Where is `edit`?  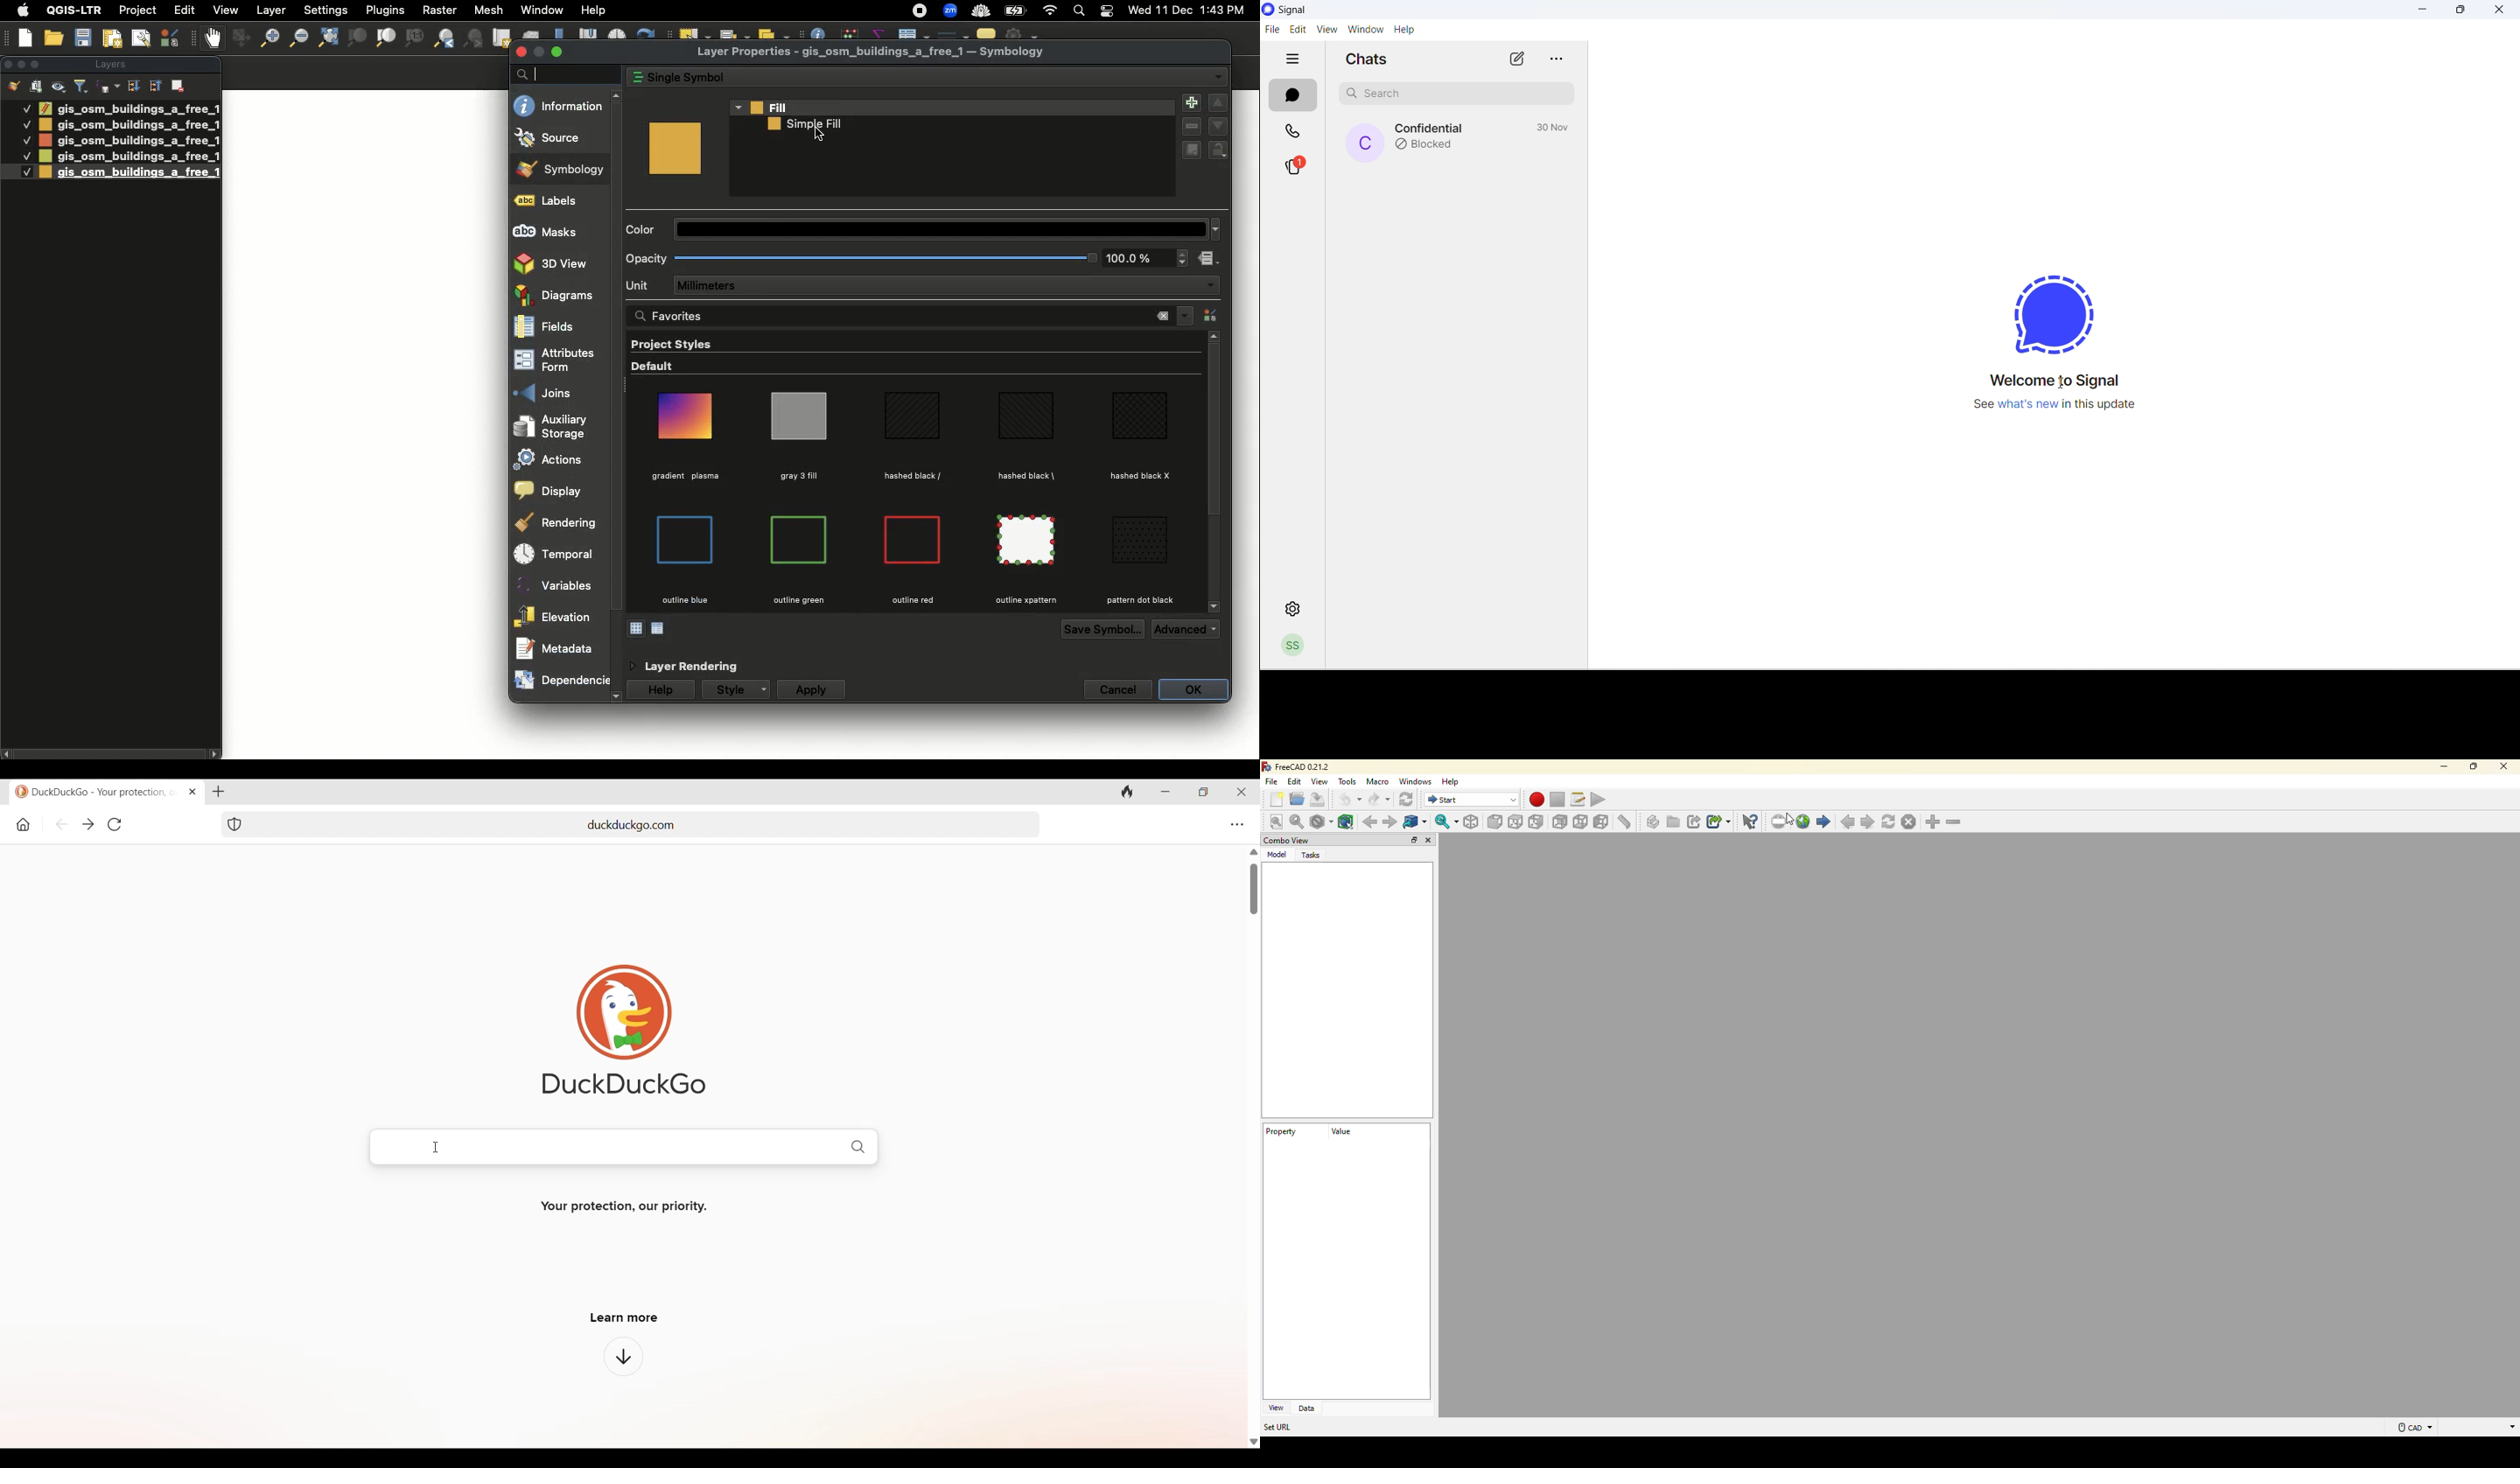
edit is located at coordinates (1297, 28).